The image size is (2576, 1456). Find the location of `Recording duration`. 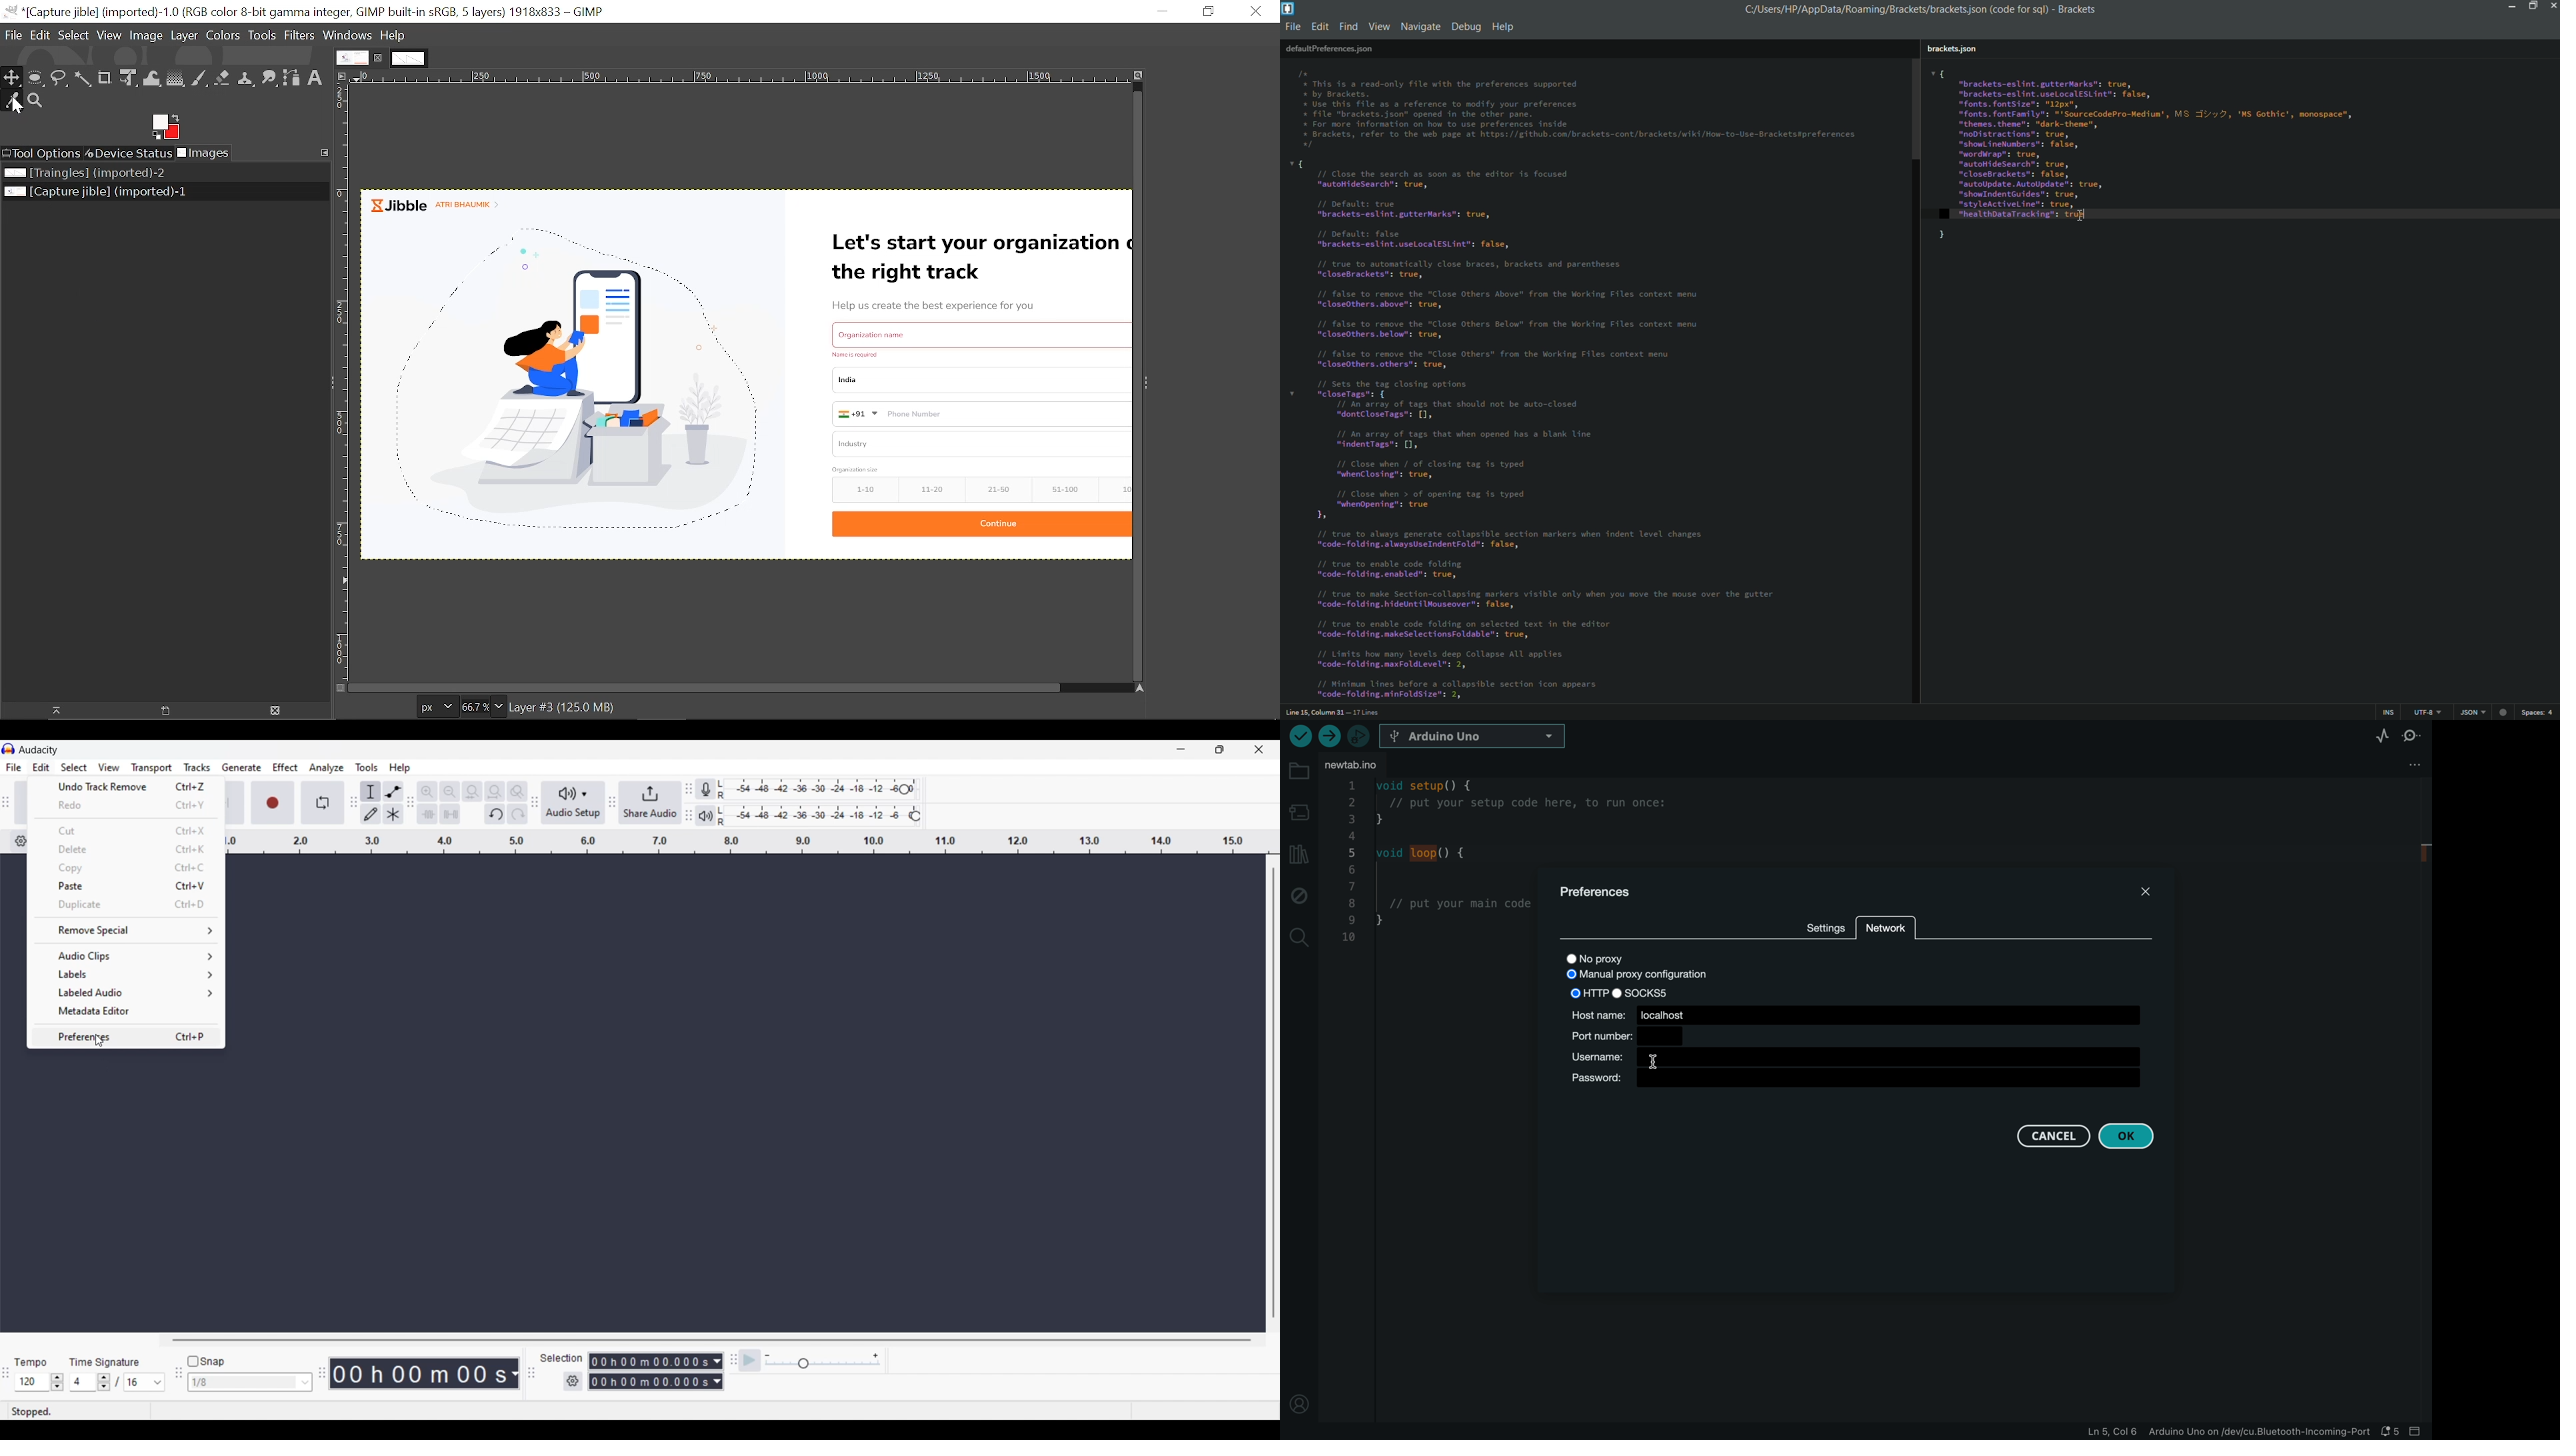

Recording duration is located at coordinates (648, 1371).